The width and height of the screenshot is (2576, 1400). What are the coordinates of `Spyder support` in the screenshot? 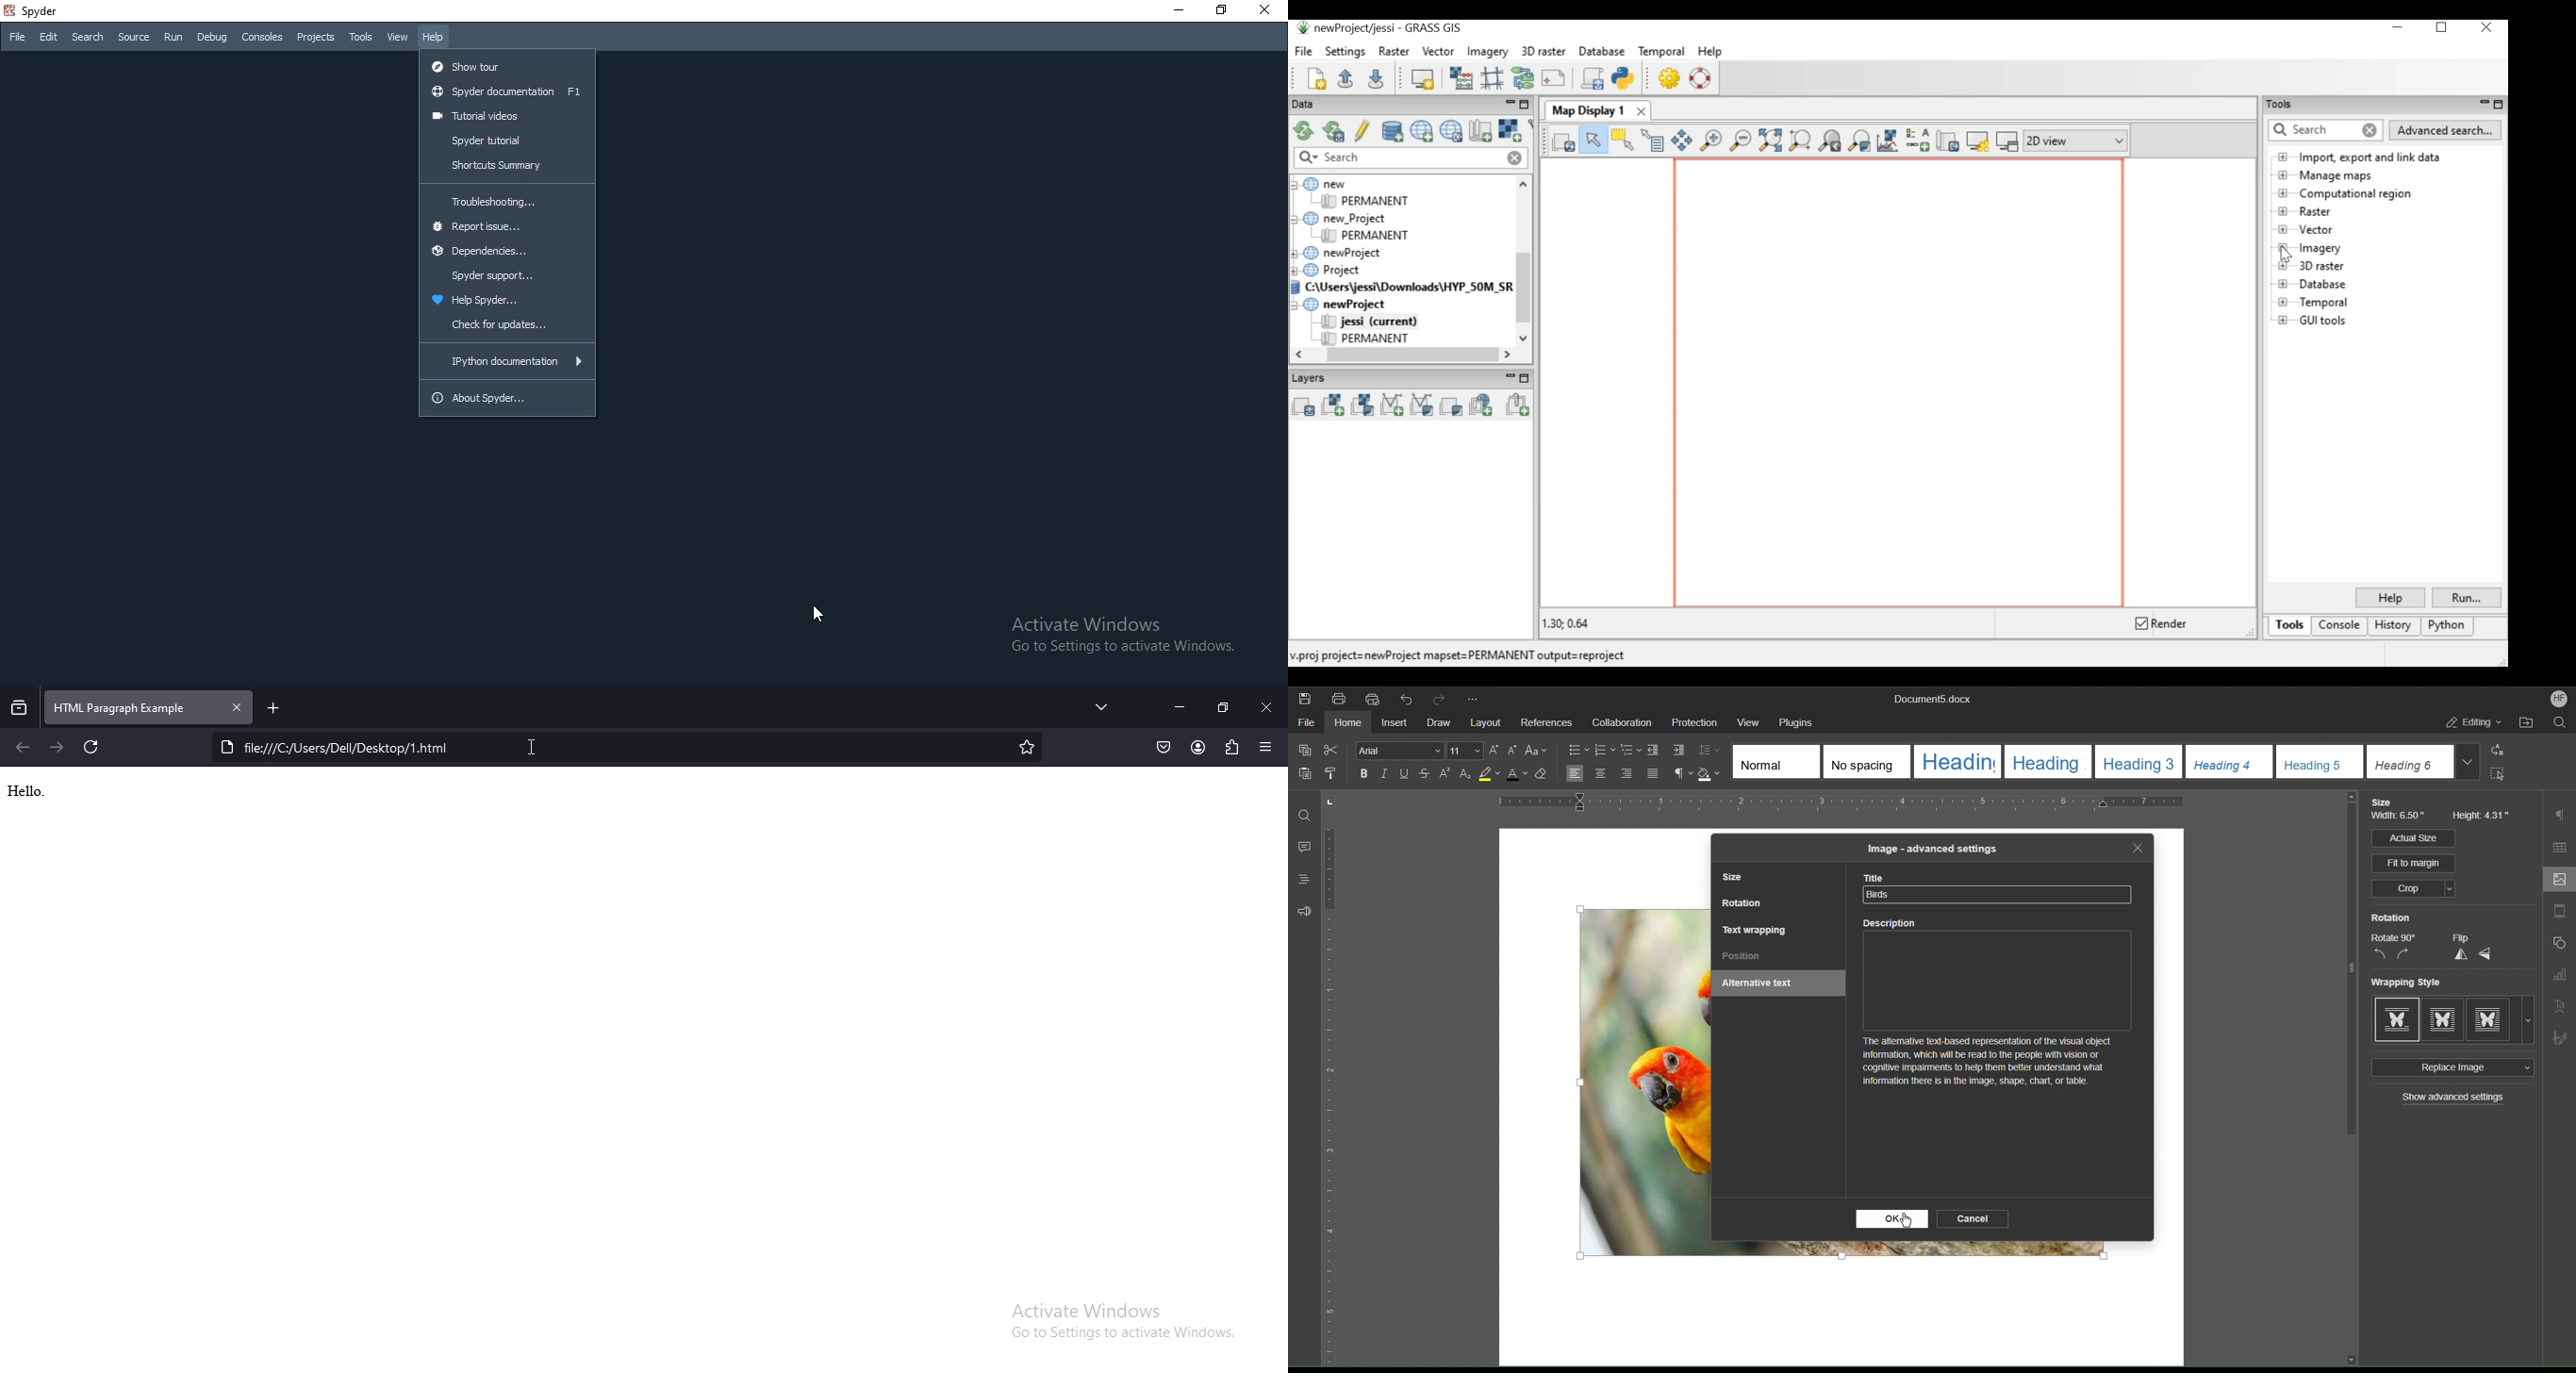 It's located at (507, 277).